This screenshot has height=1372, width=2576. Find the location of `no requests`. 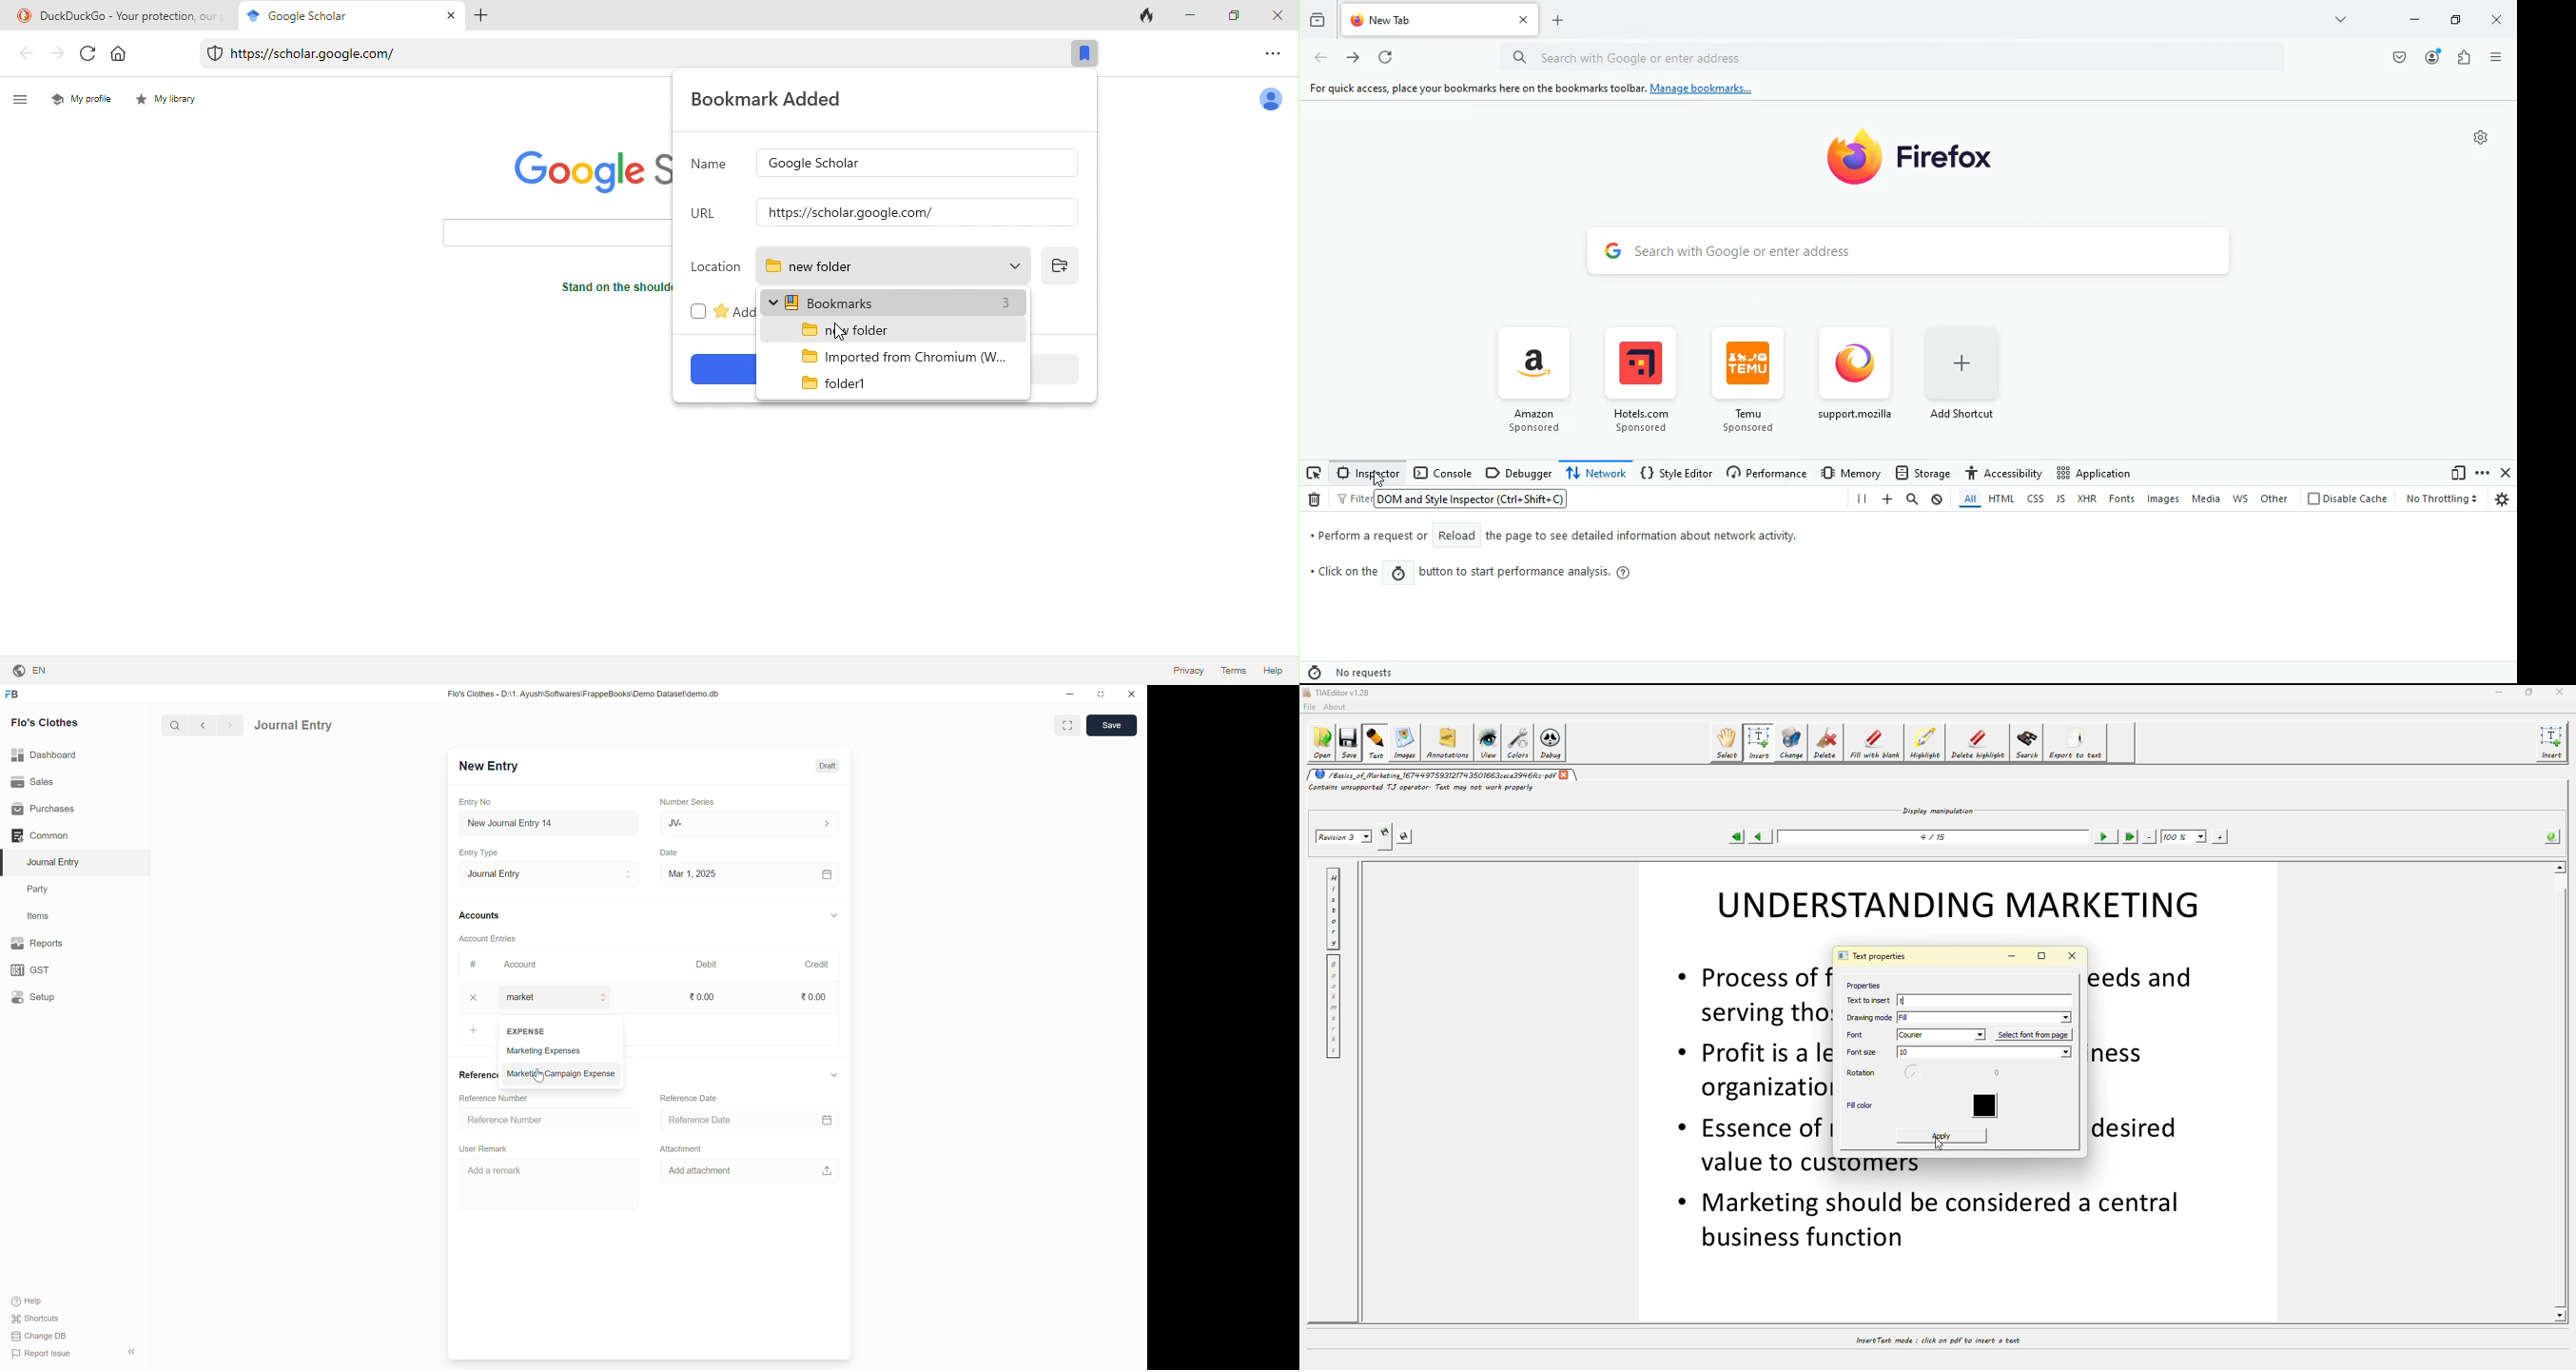

no requests is located at coordinates (1365, 671).